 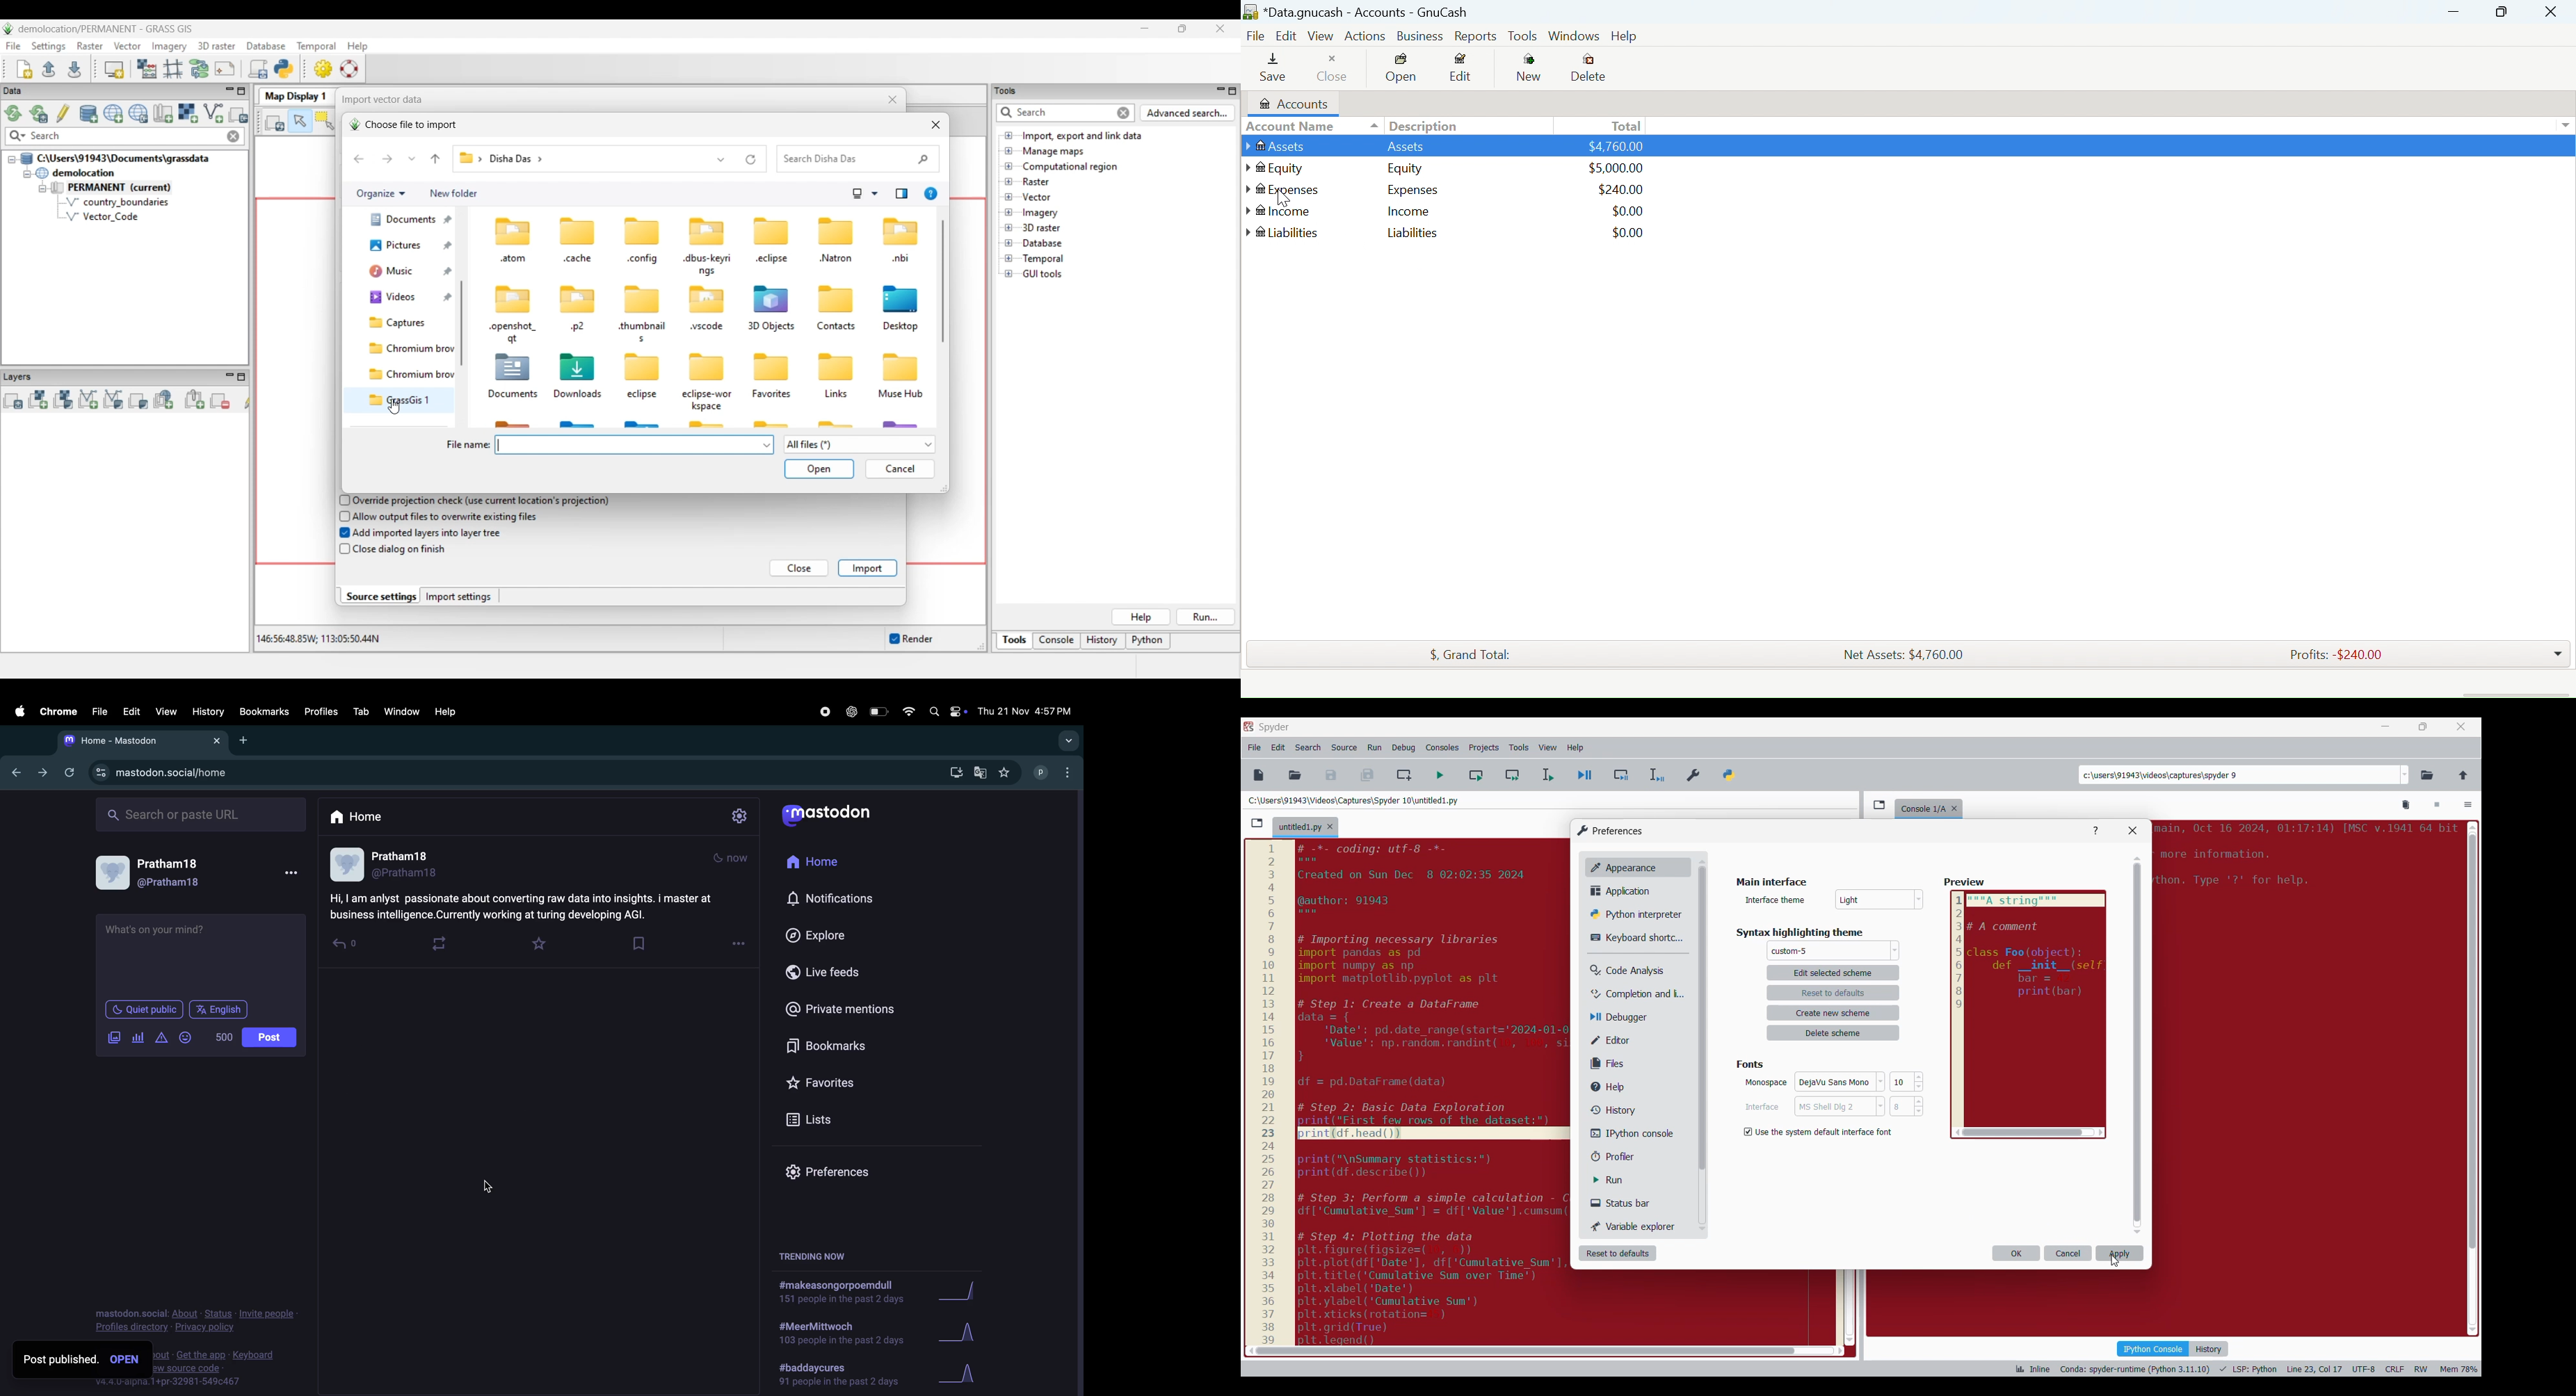 I want to click on Debugger, so click(x=1625, y=1018).